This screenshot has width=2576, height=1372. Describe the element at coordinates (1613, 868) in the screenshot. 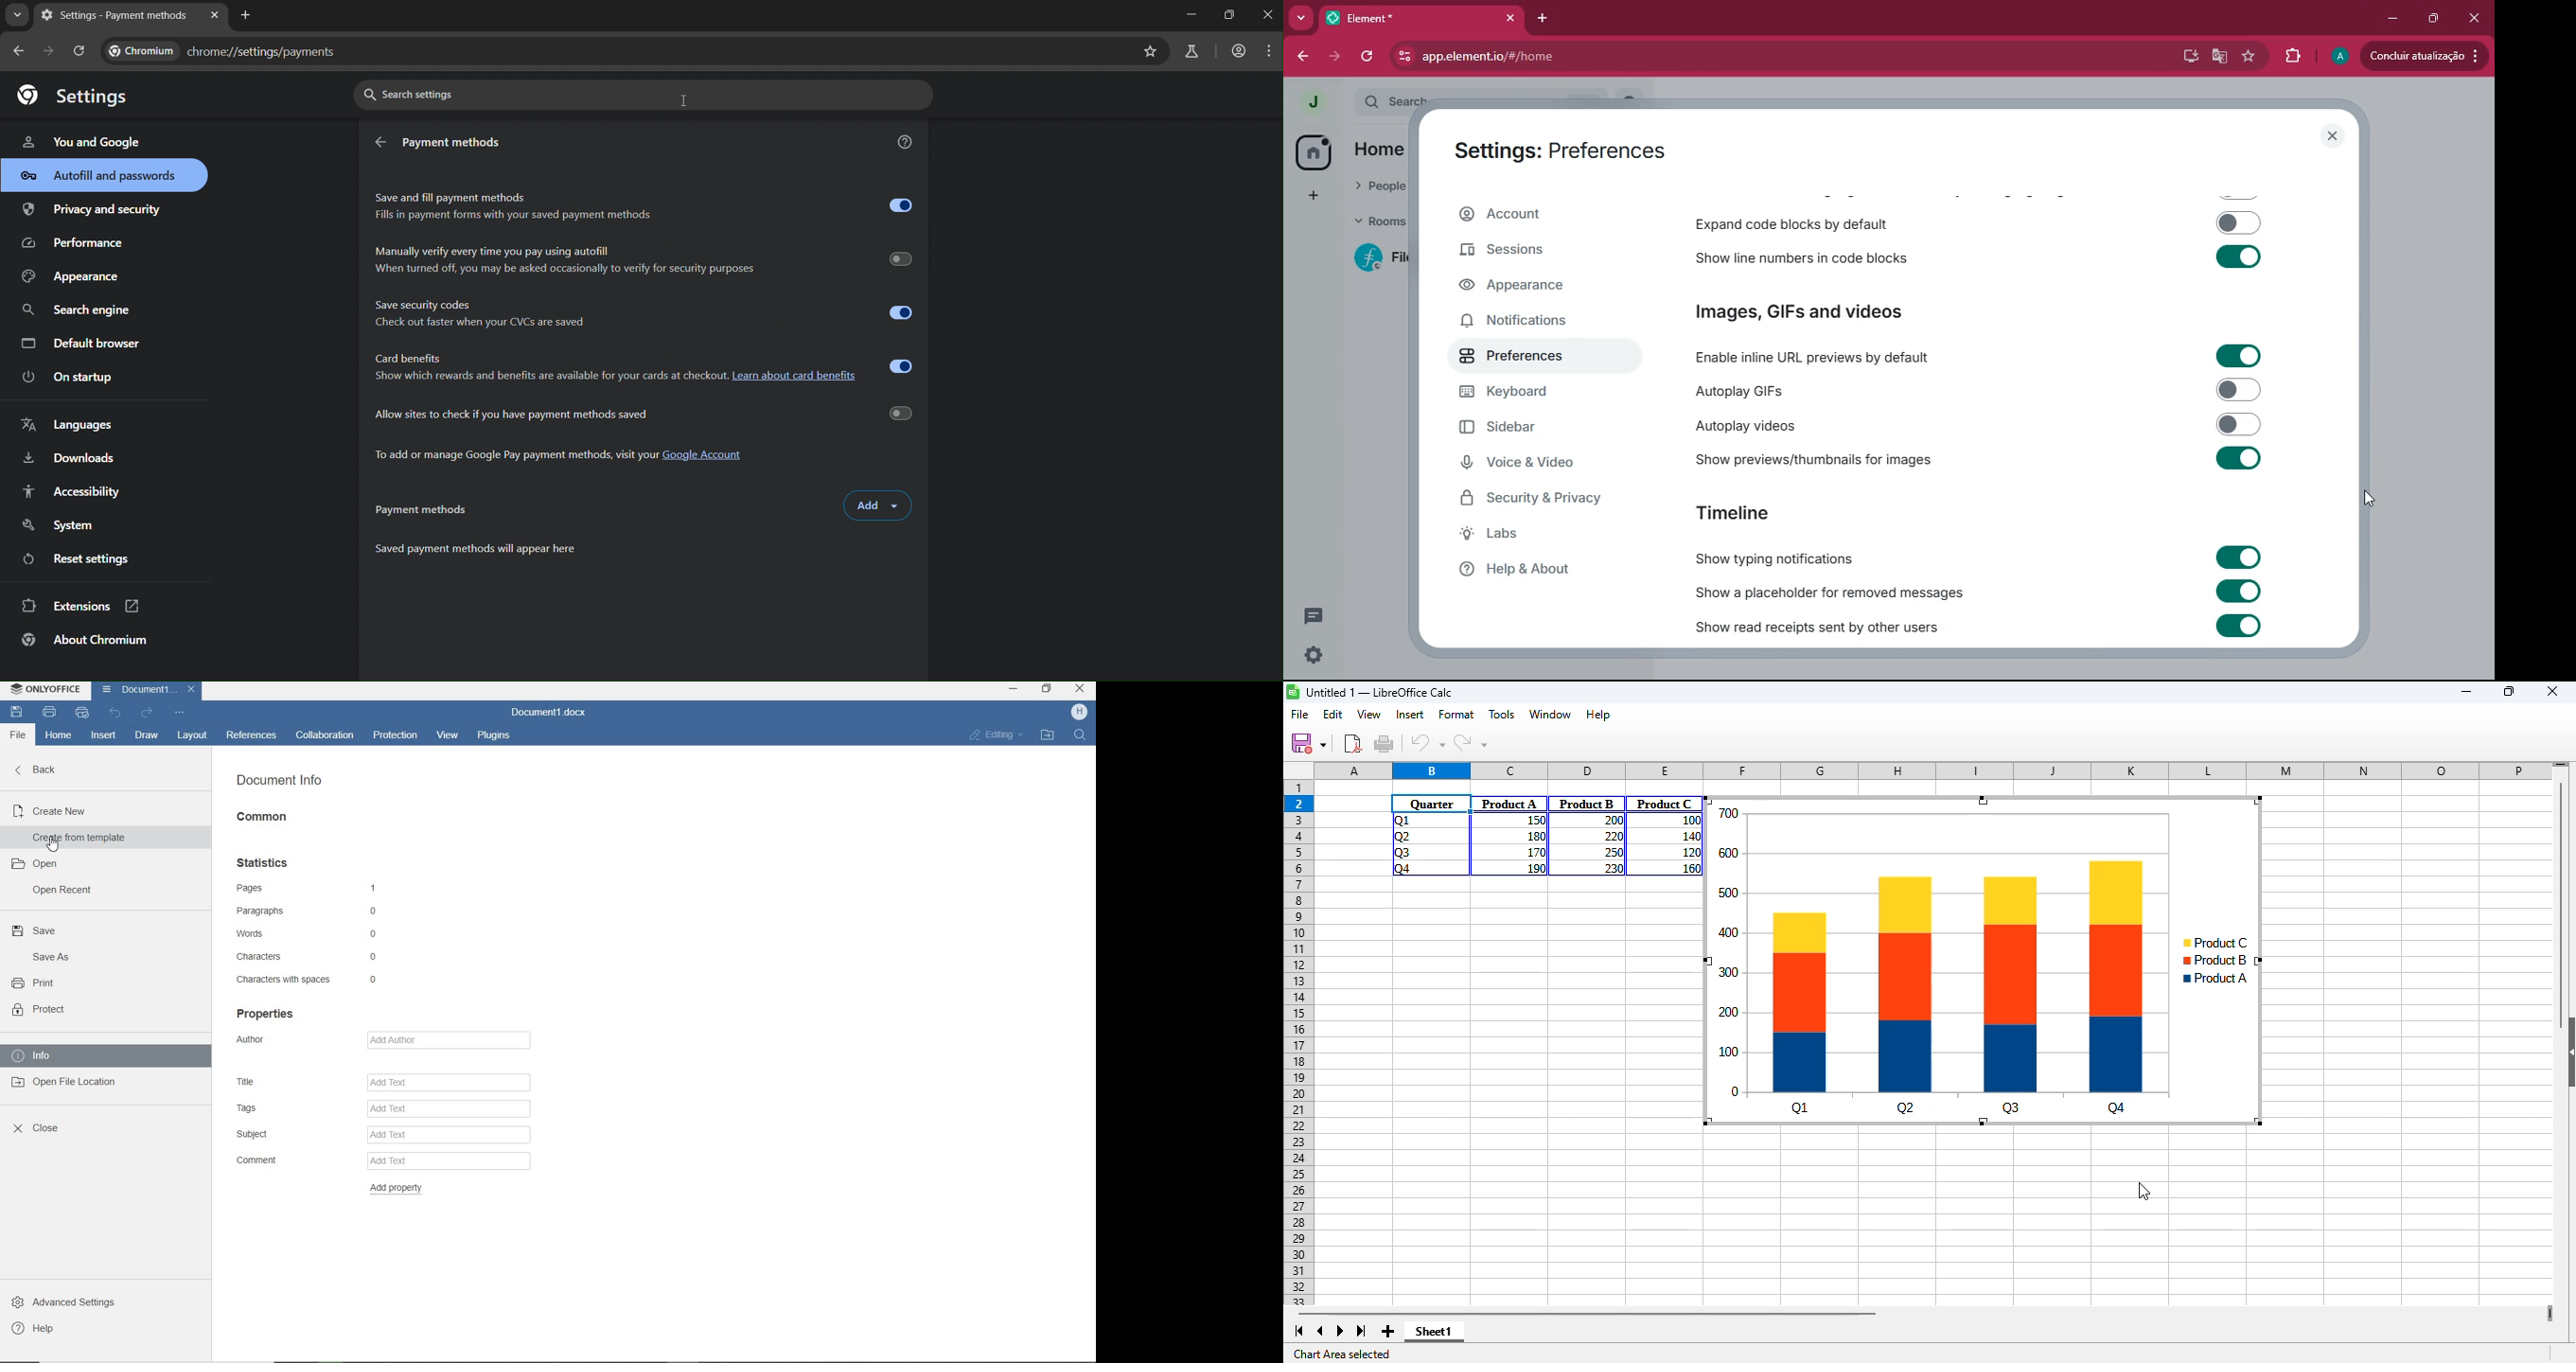

I see `230` at that location.